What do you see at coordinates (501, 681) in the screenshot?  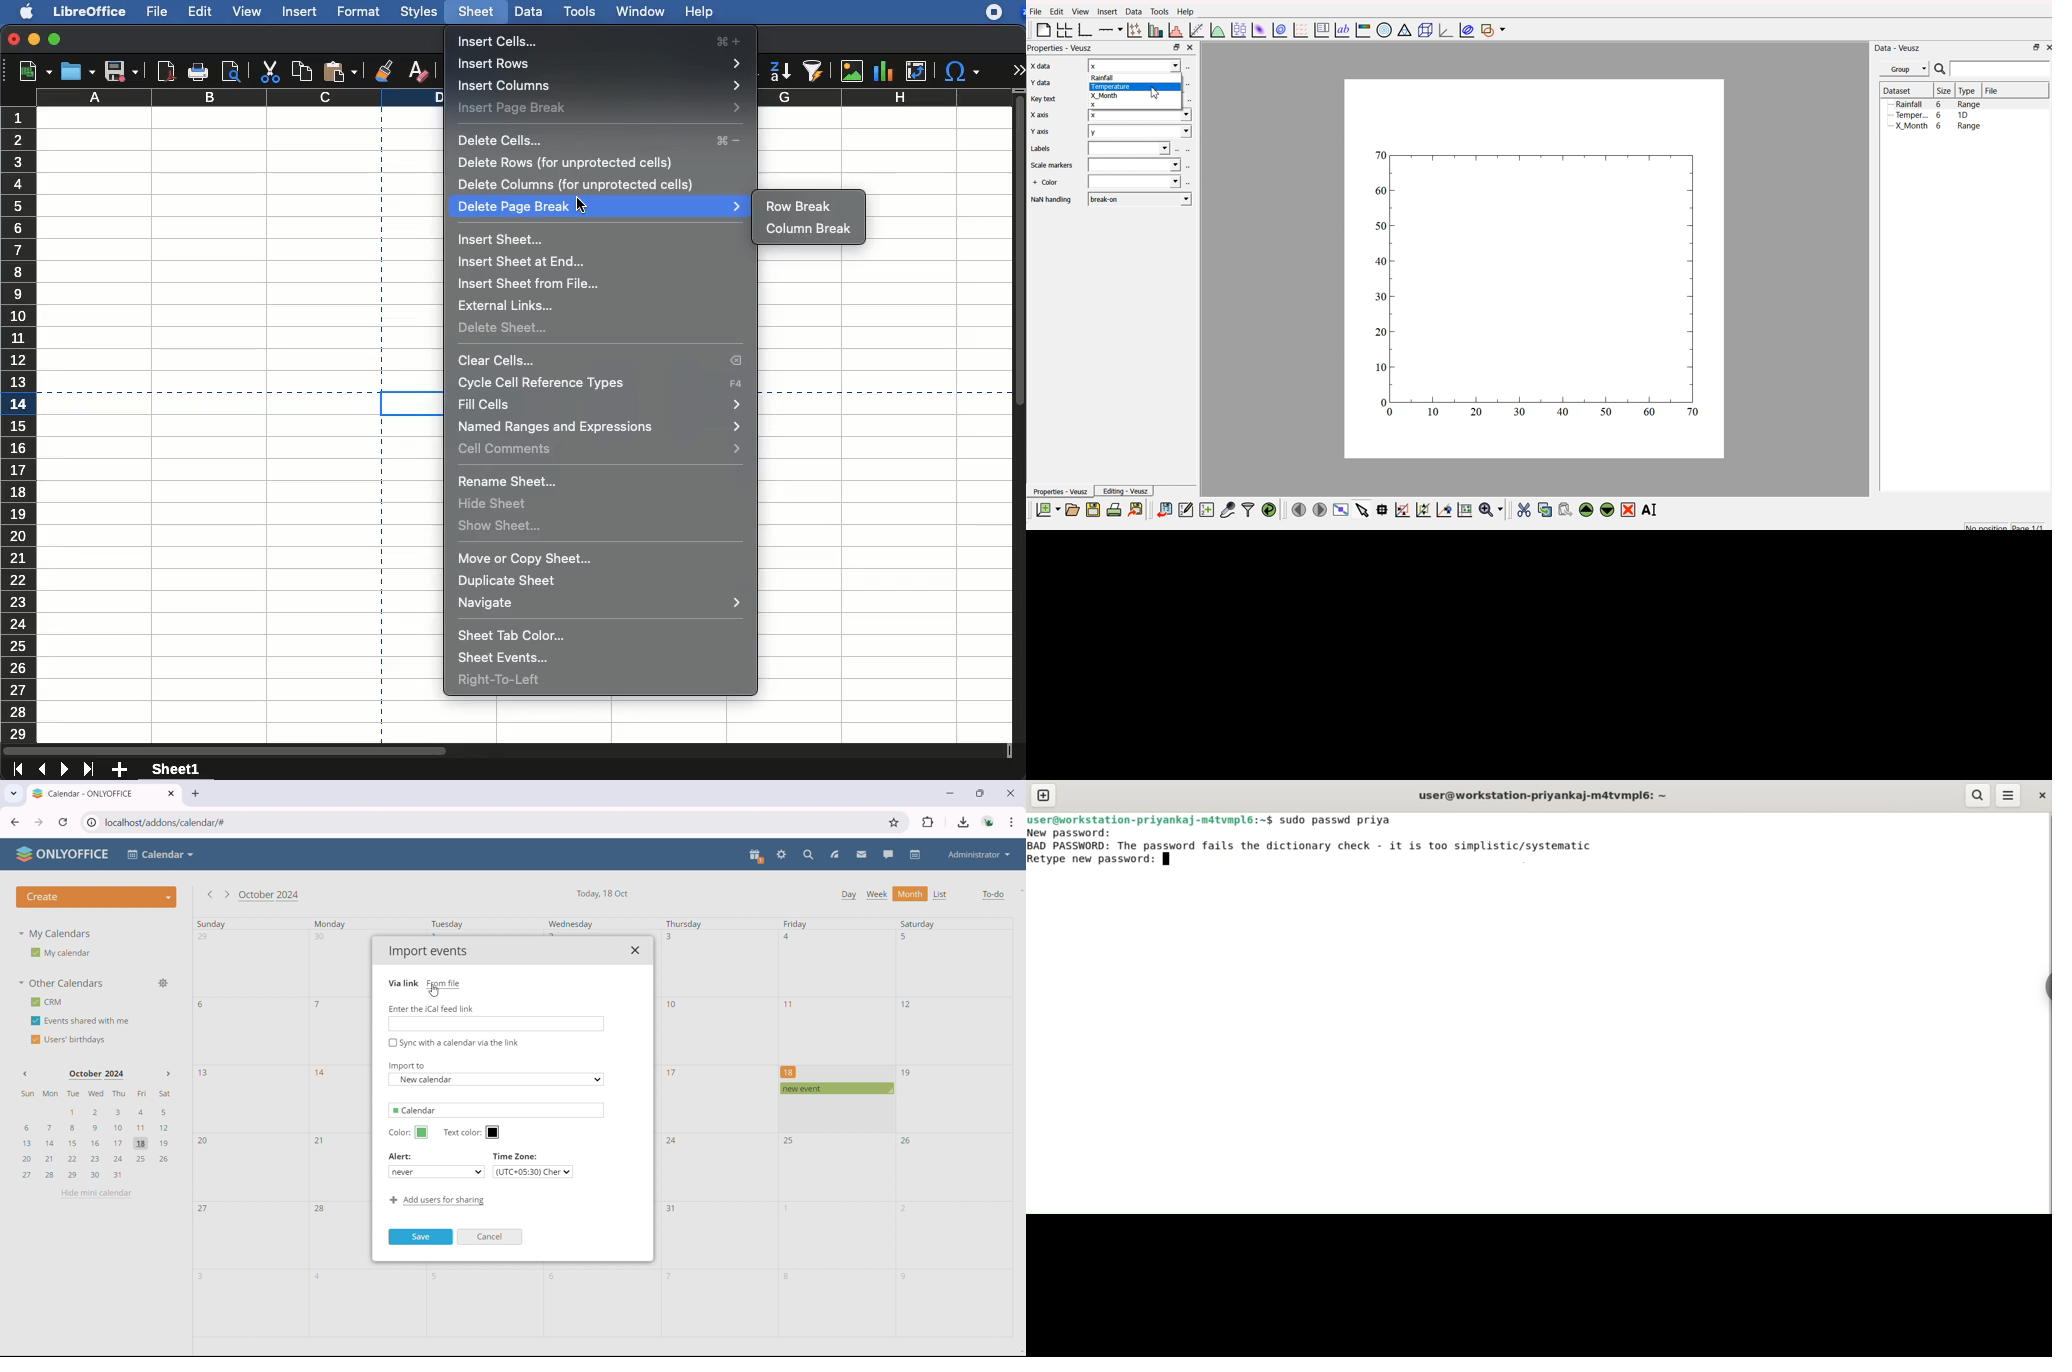 I see `right to left` at bounding box center [501, 681].